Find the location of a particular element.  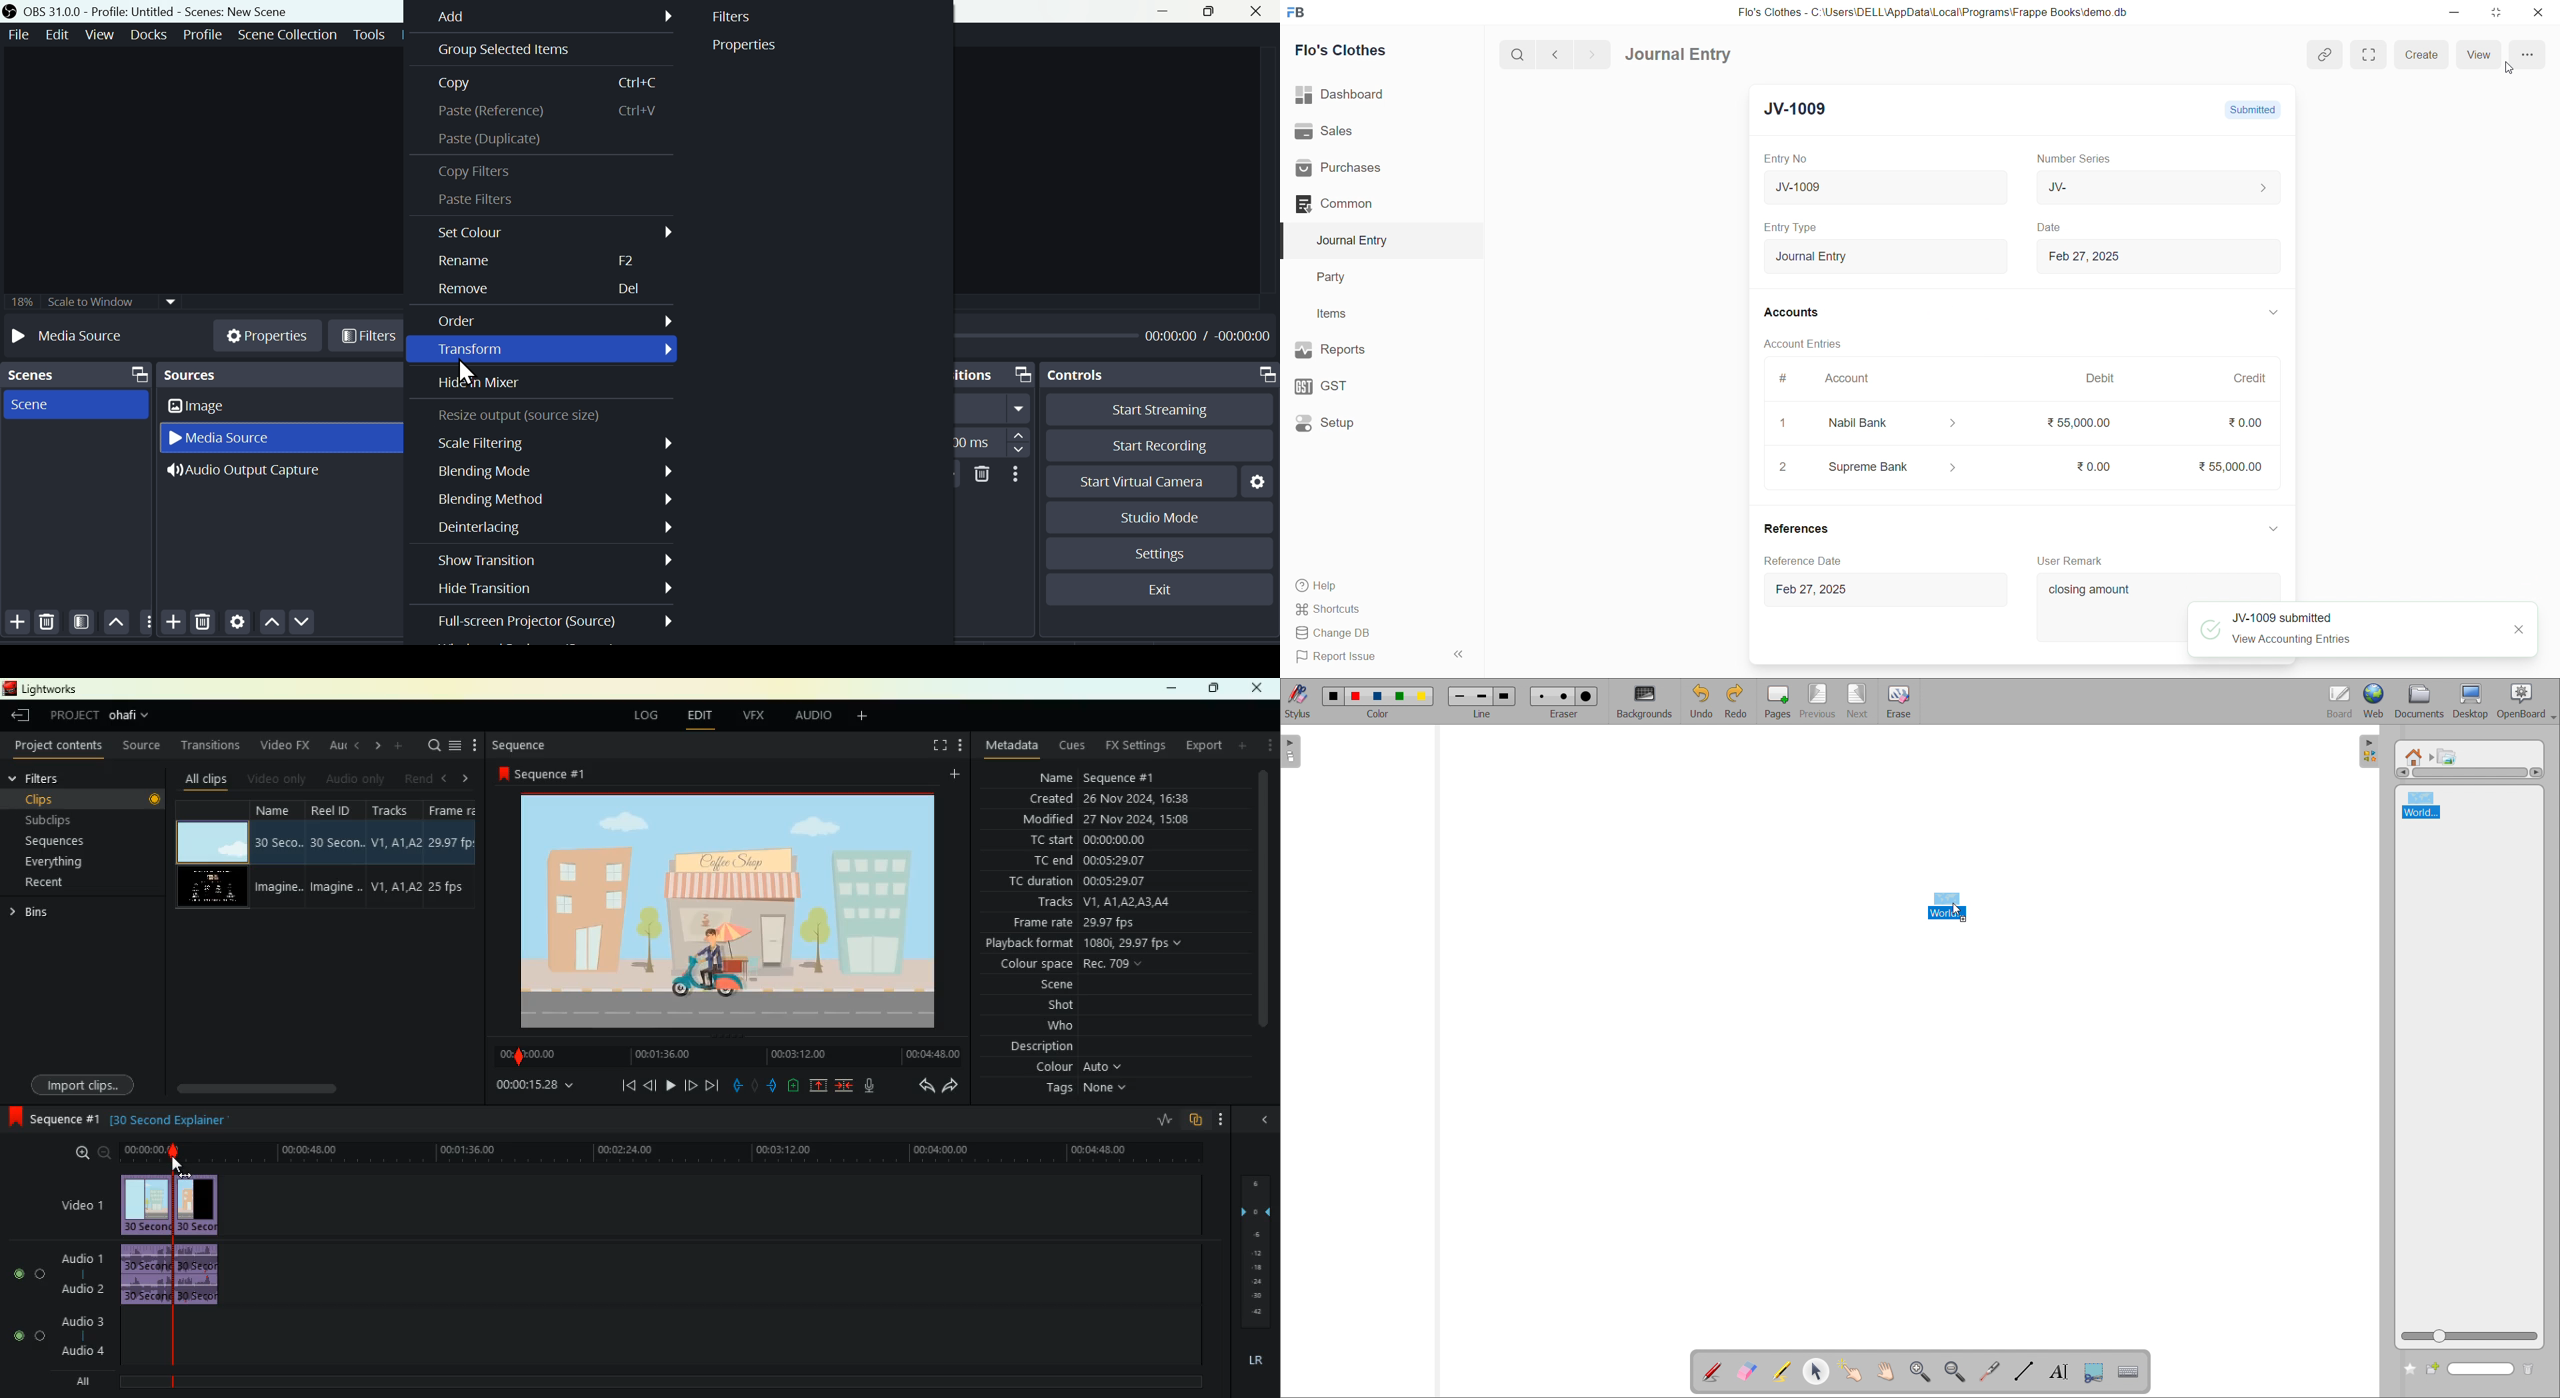

Source is located at coordinates (280, 375).